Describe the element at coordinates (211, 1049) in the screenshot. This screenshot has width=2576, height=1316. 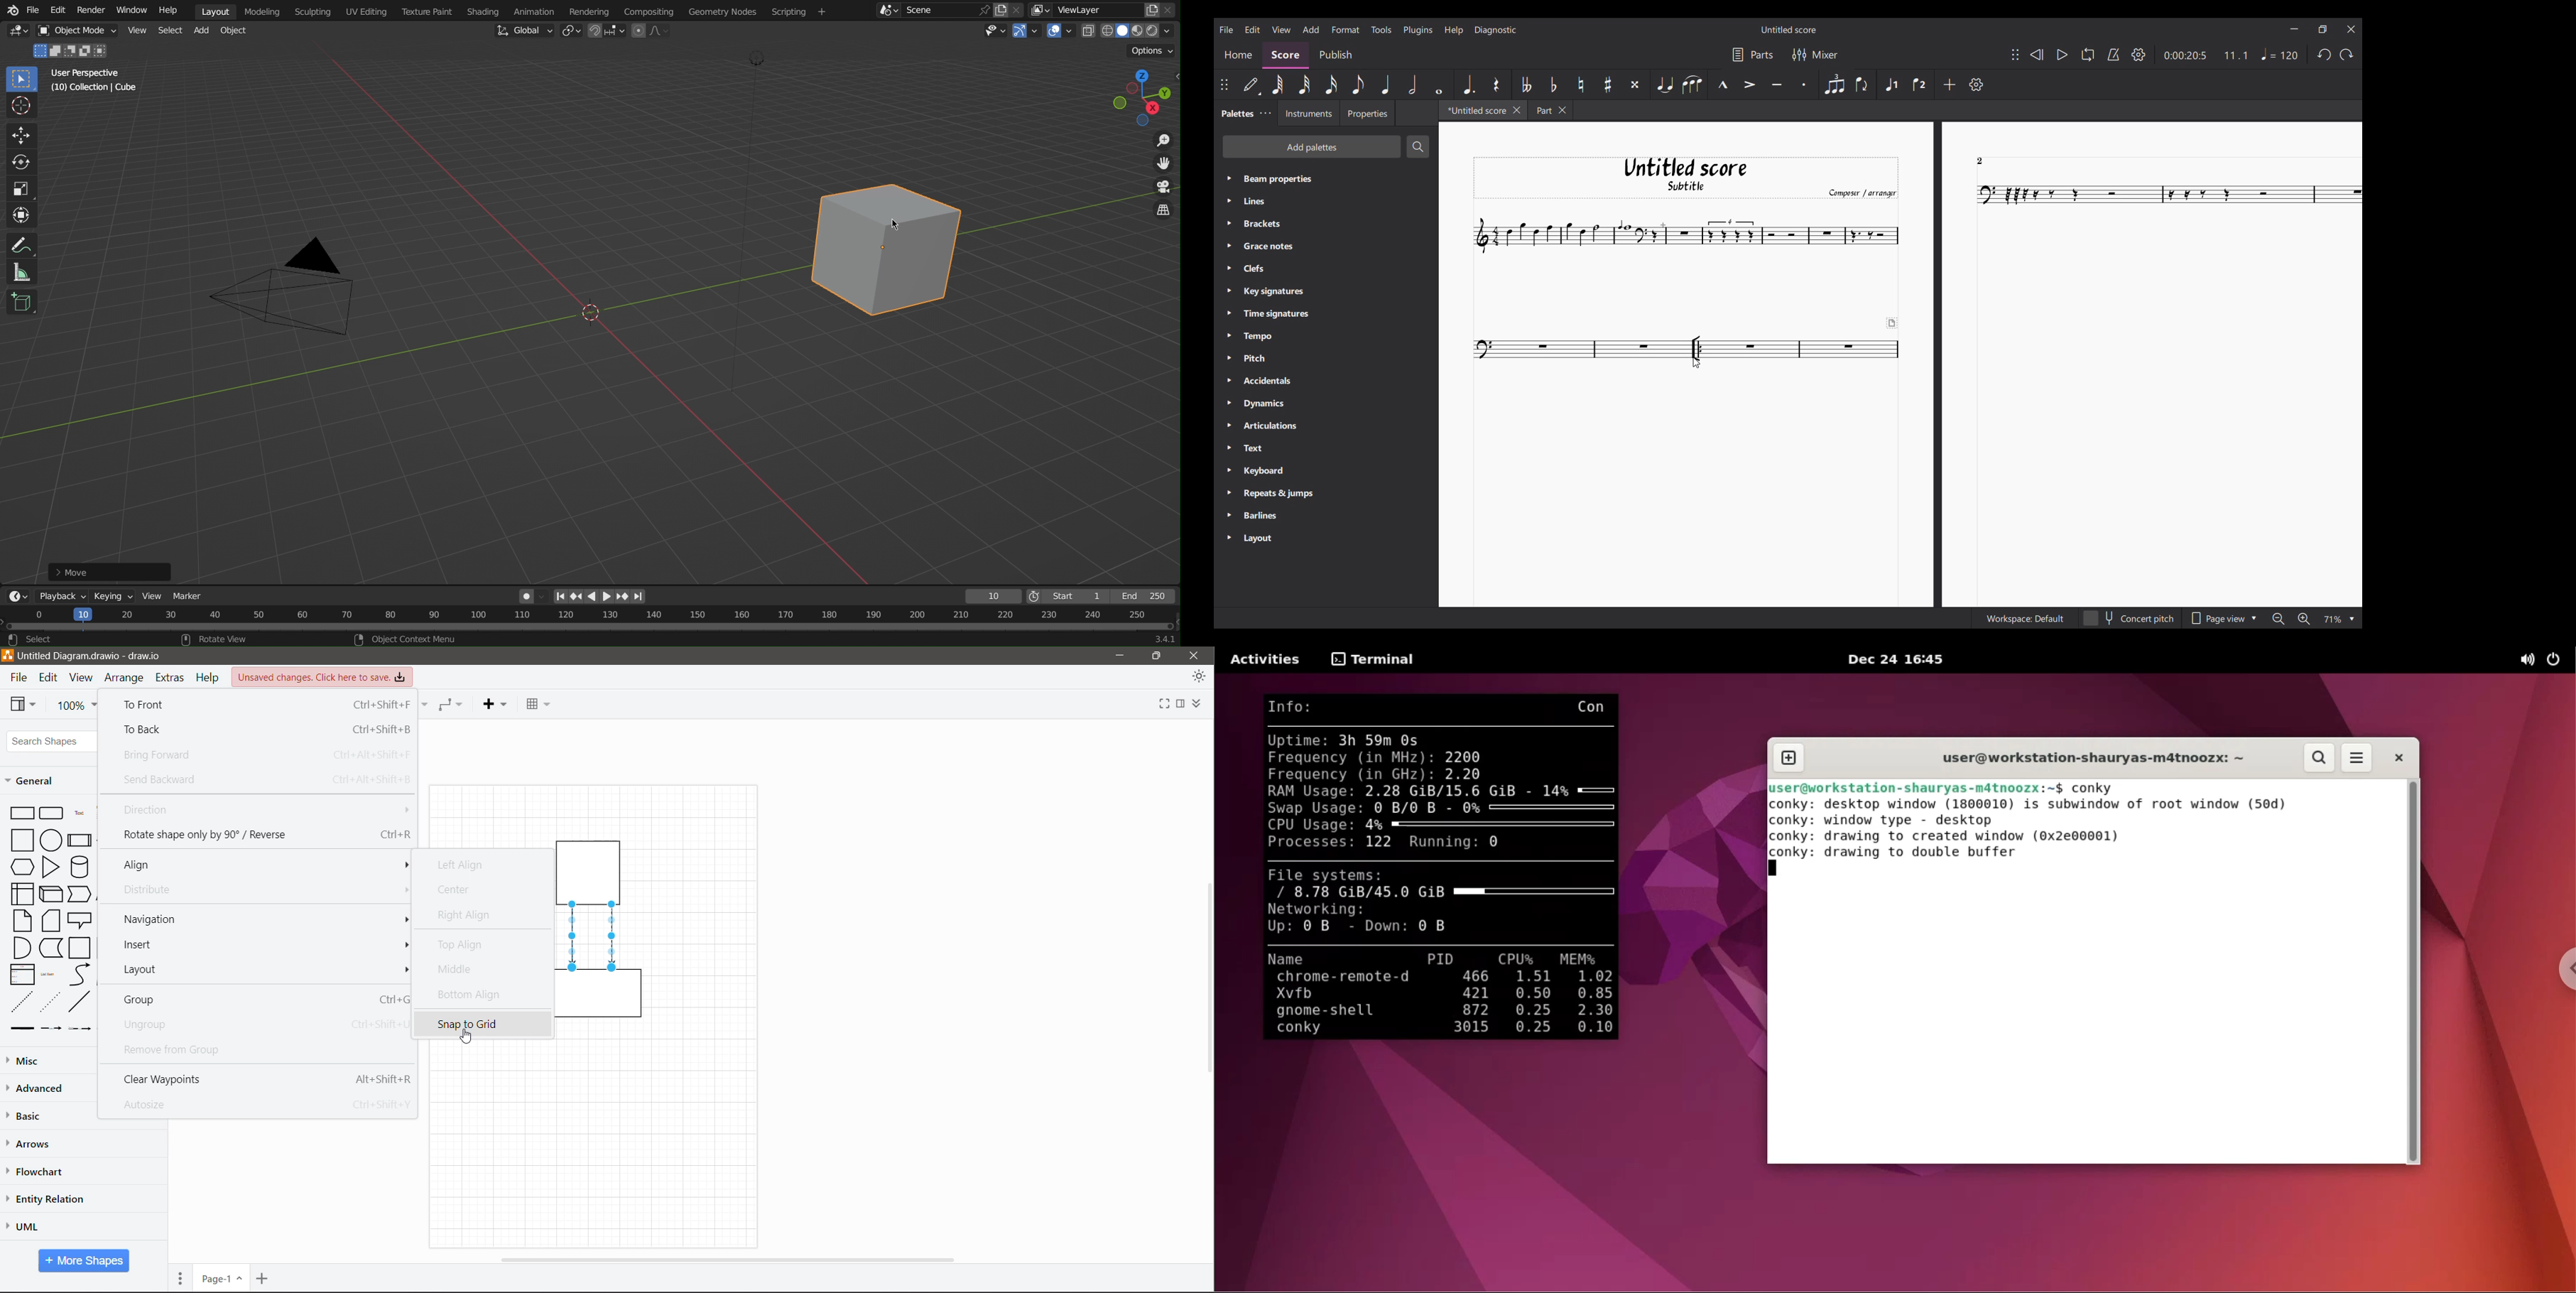
I see `Remove from Group` at that location.